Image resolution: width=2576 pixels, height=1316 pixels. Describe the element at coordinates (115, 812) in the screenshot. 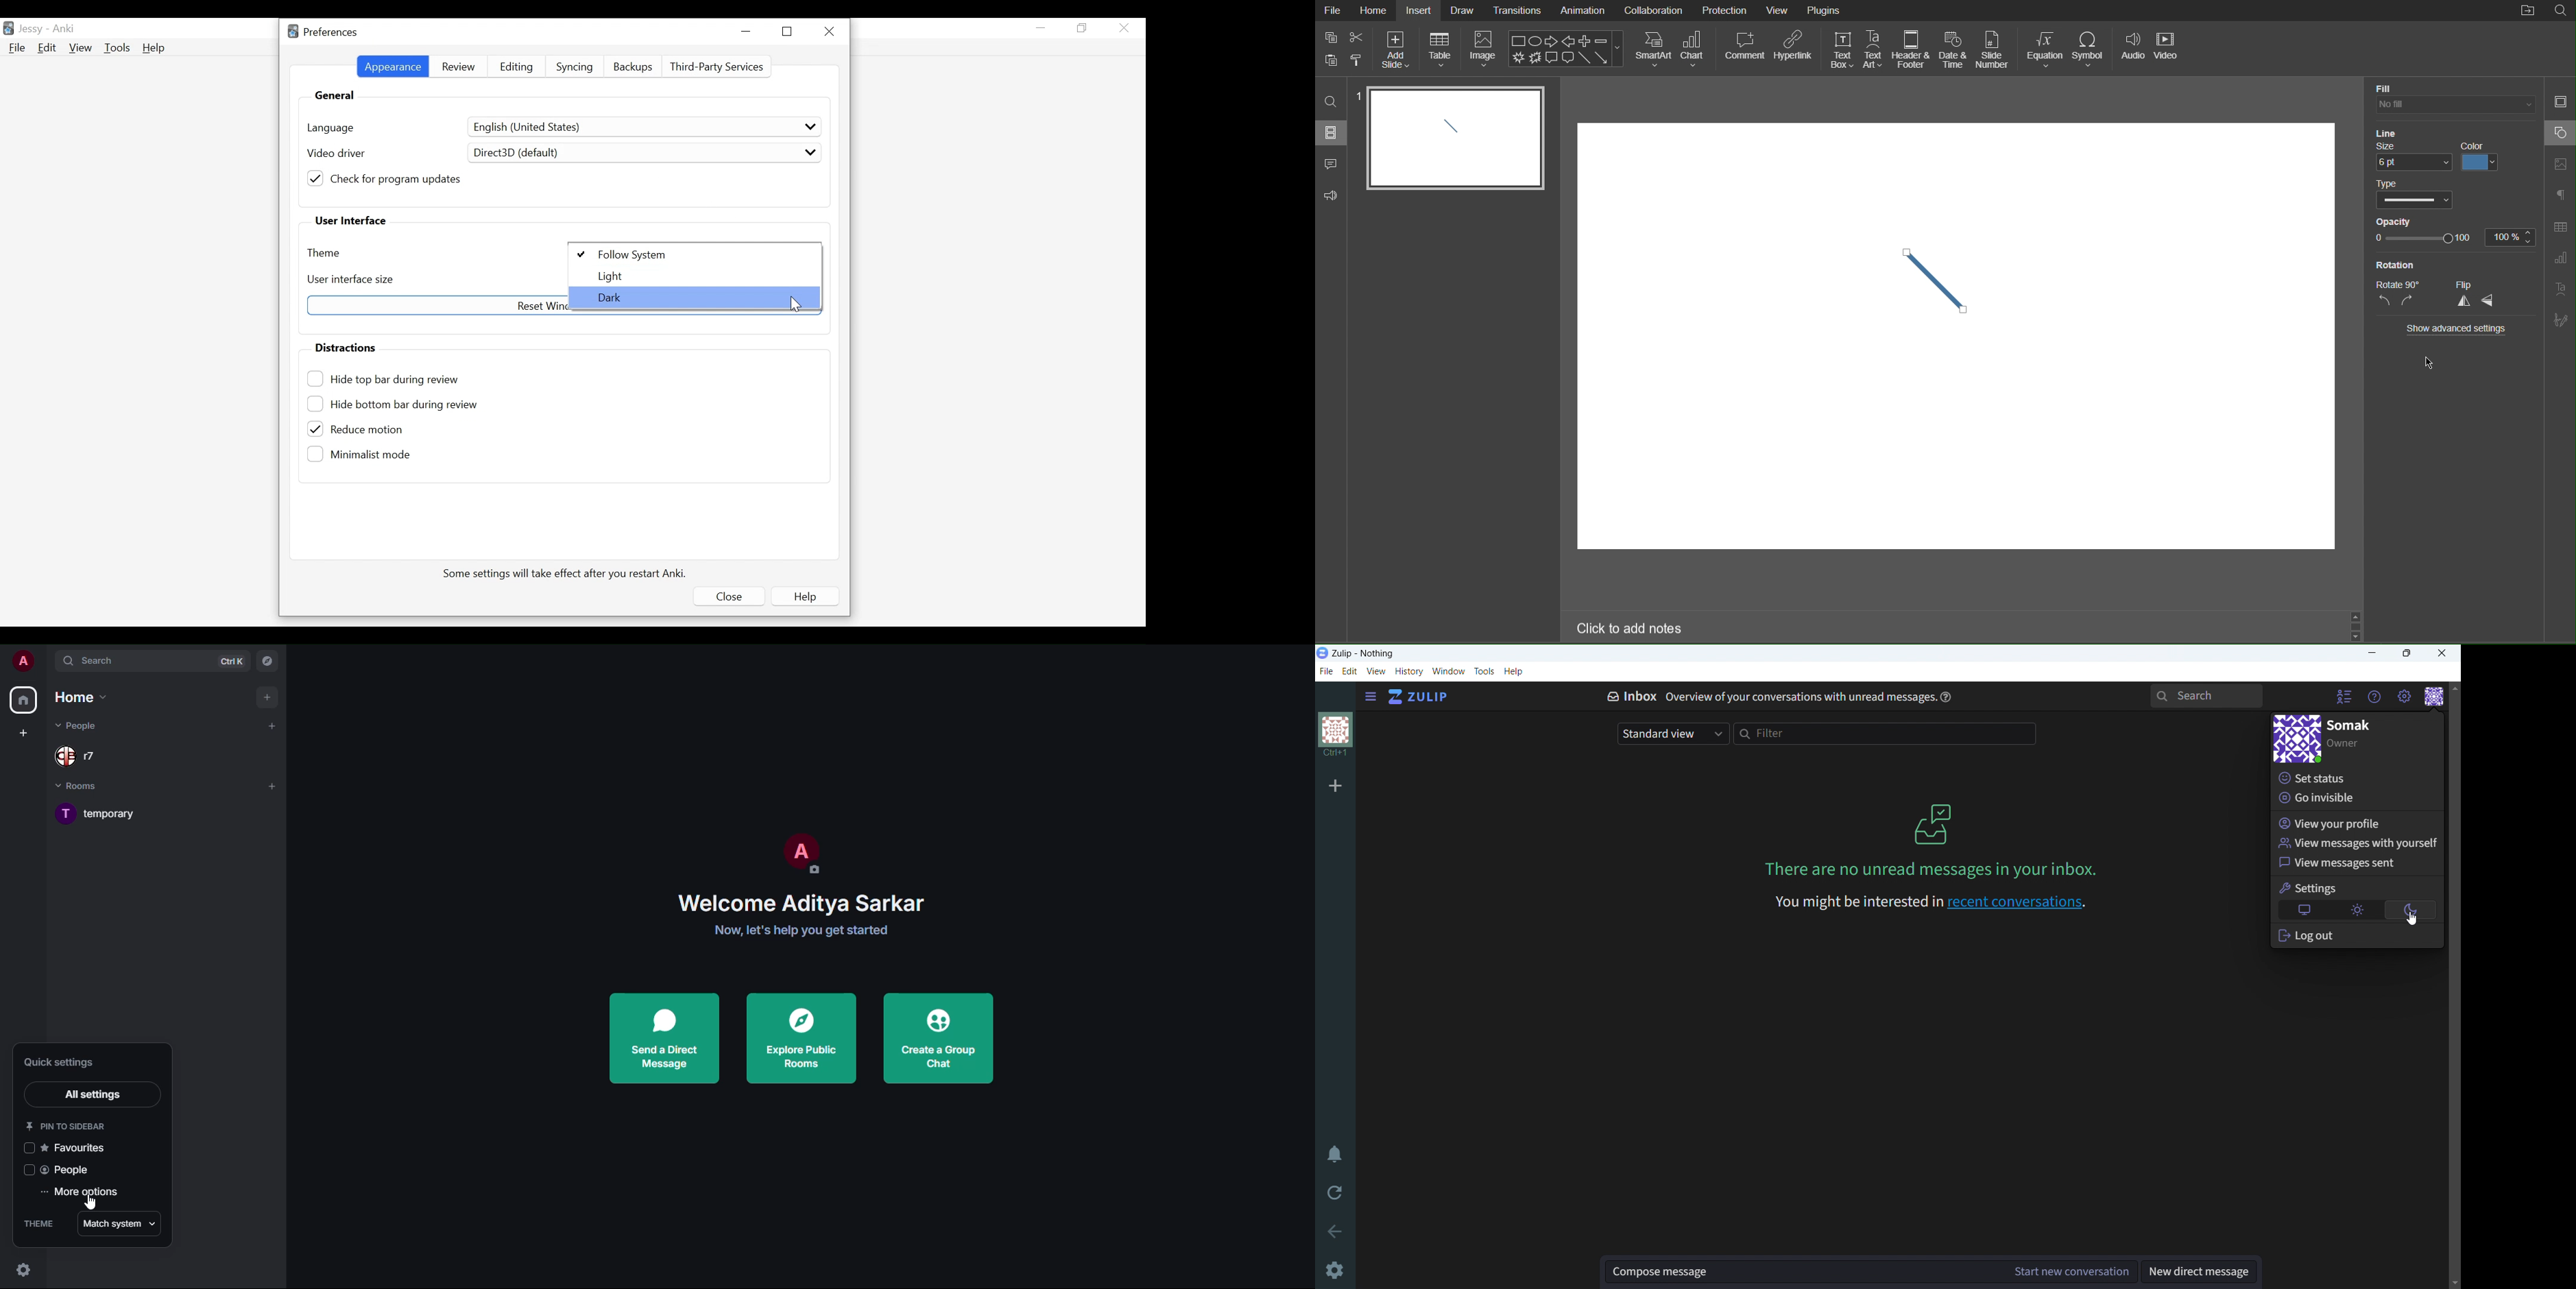

I see `room` at that location.